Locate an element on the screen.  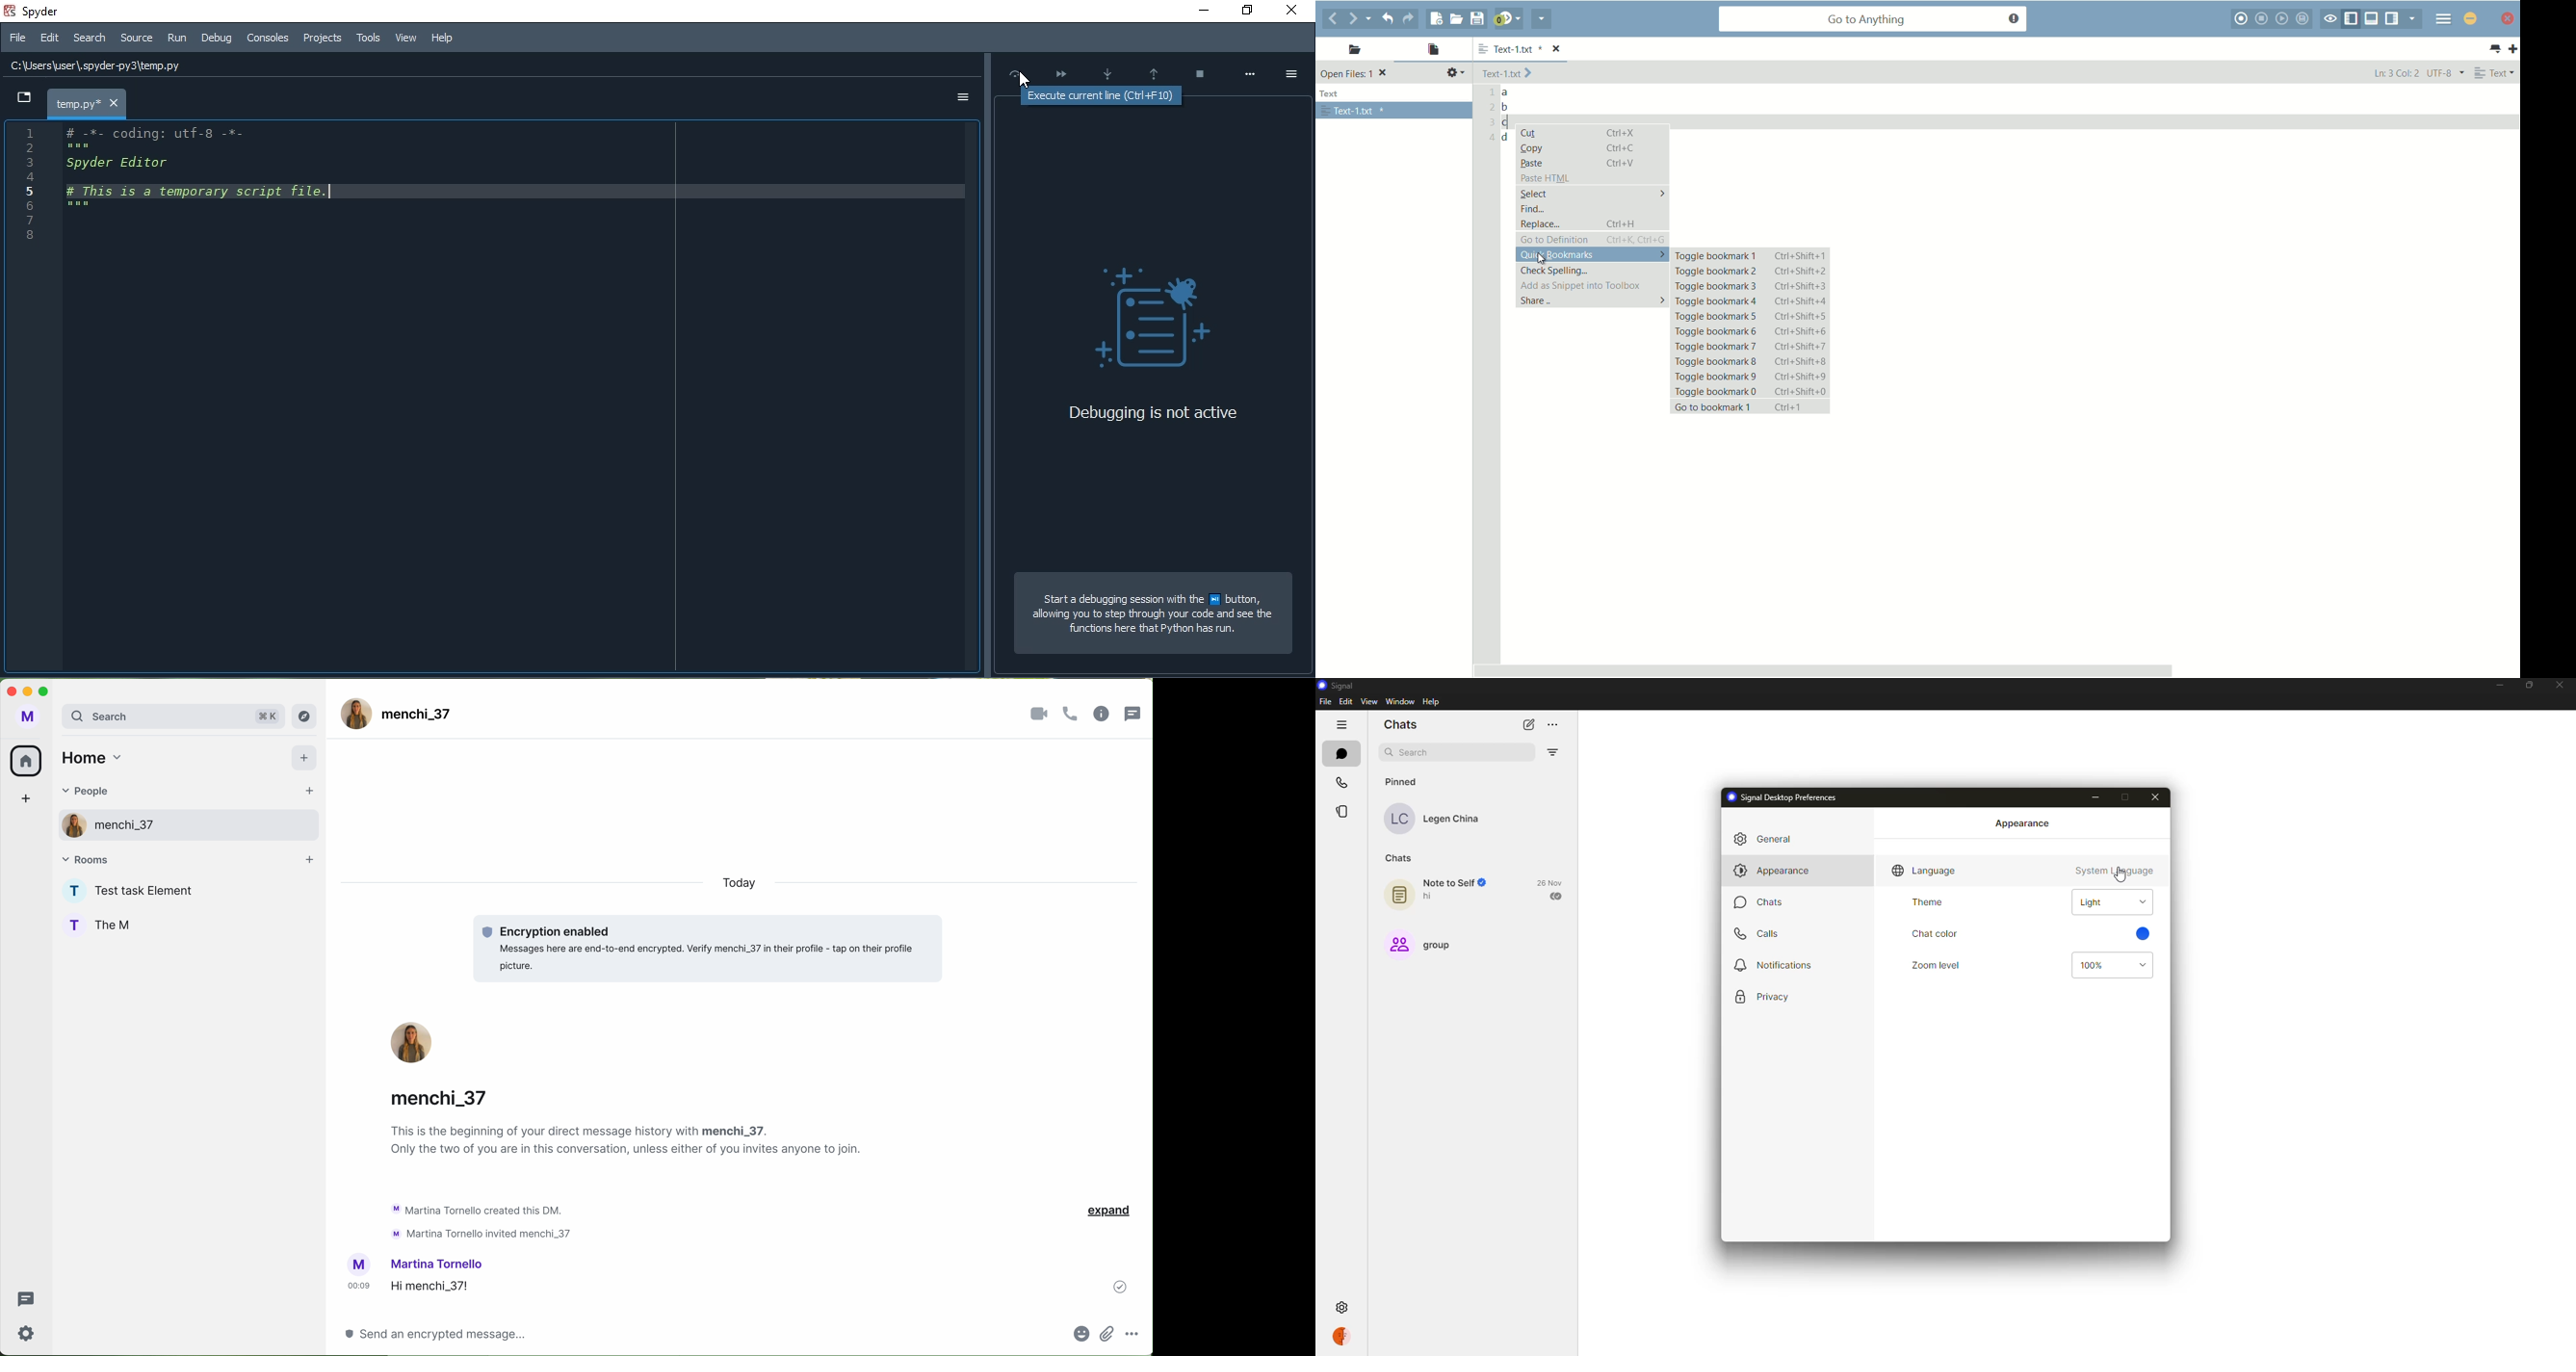
threads is located at coordinates (24, 1299).